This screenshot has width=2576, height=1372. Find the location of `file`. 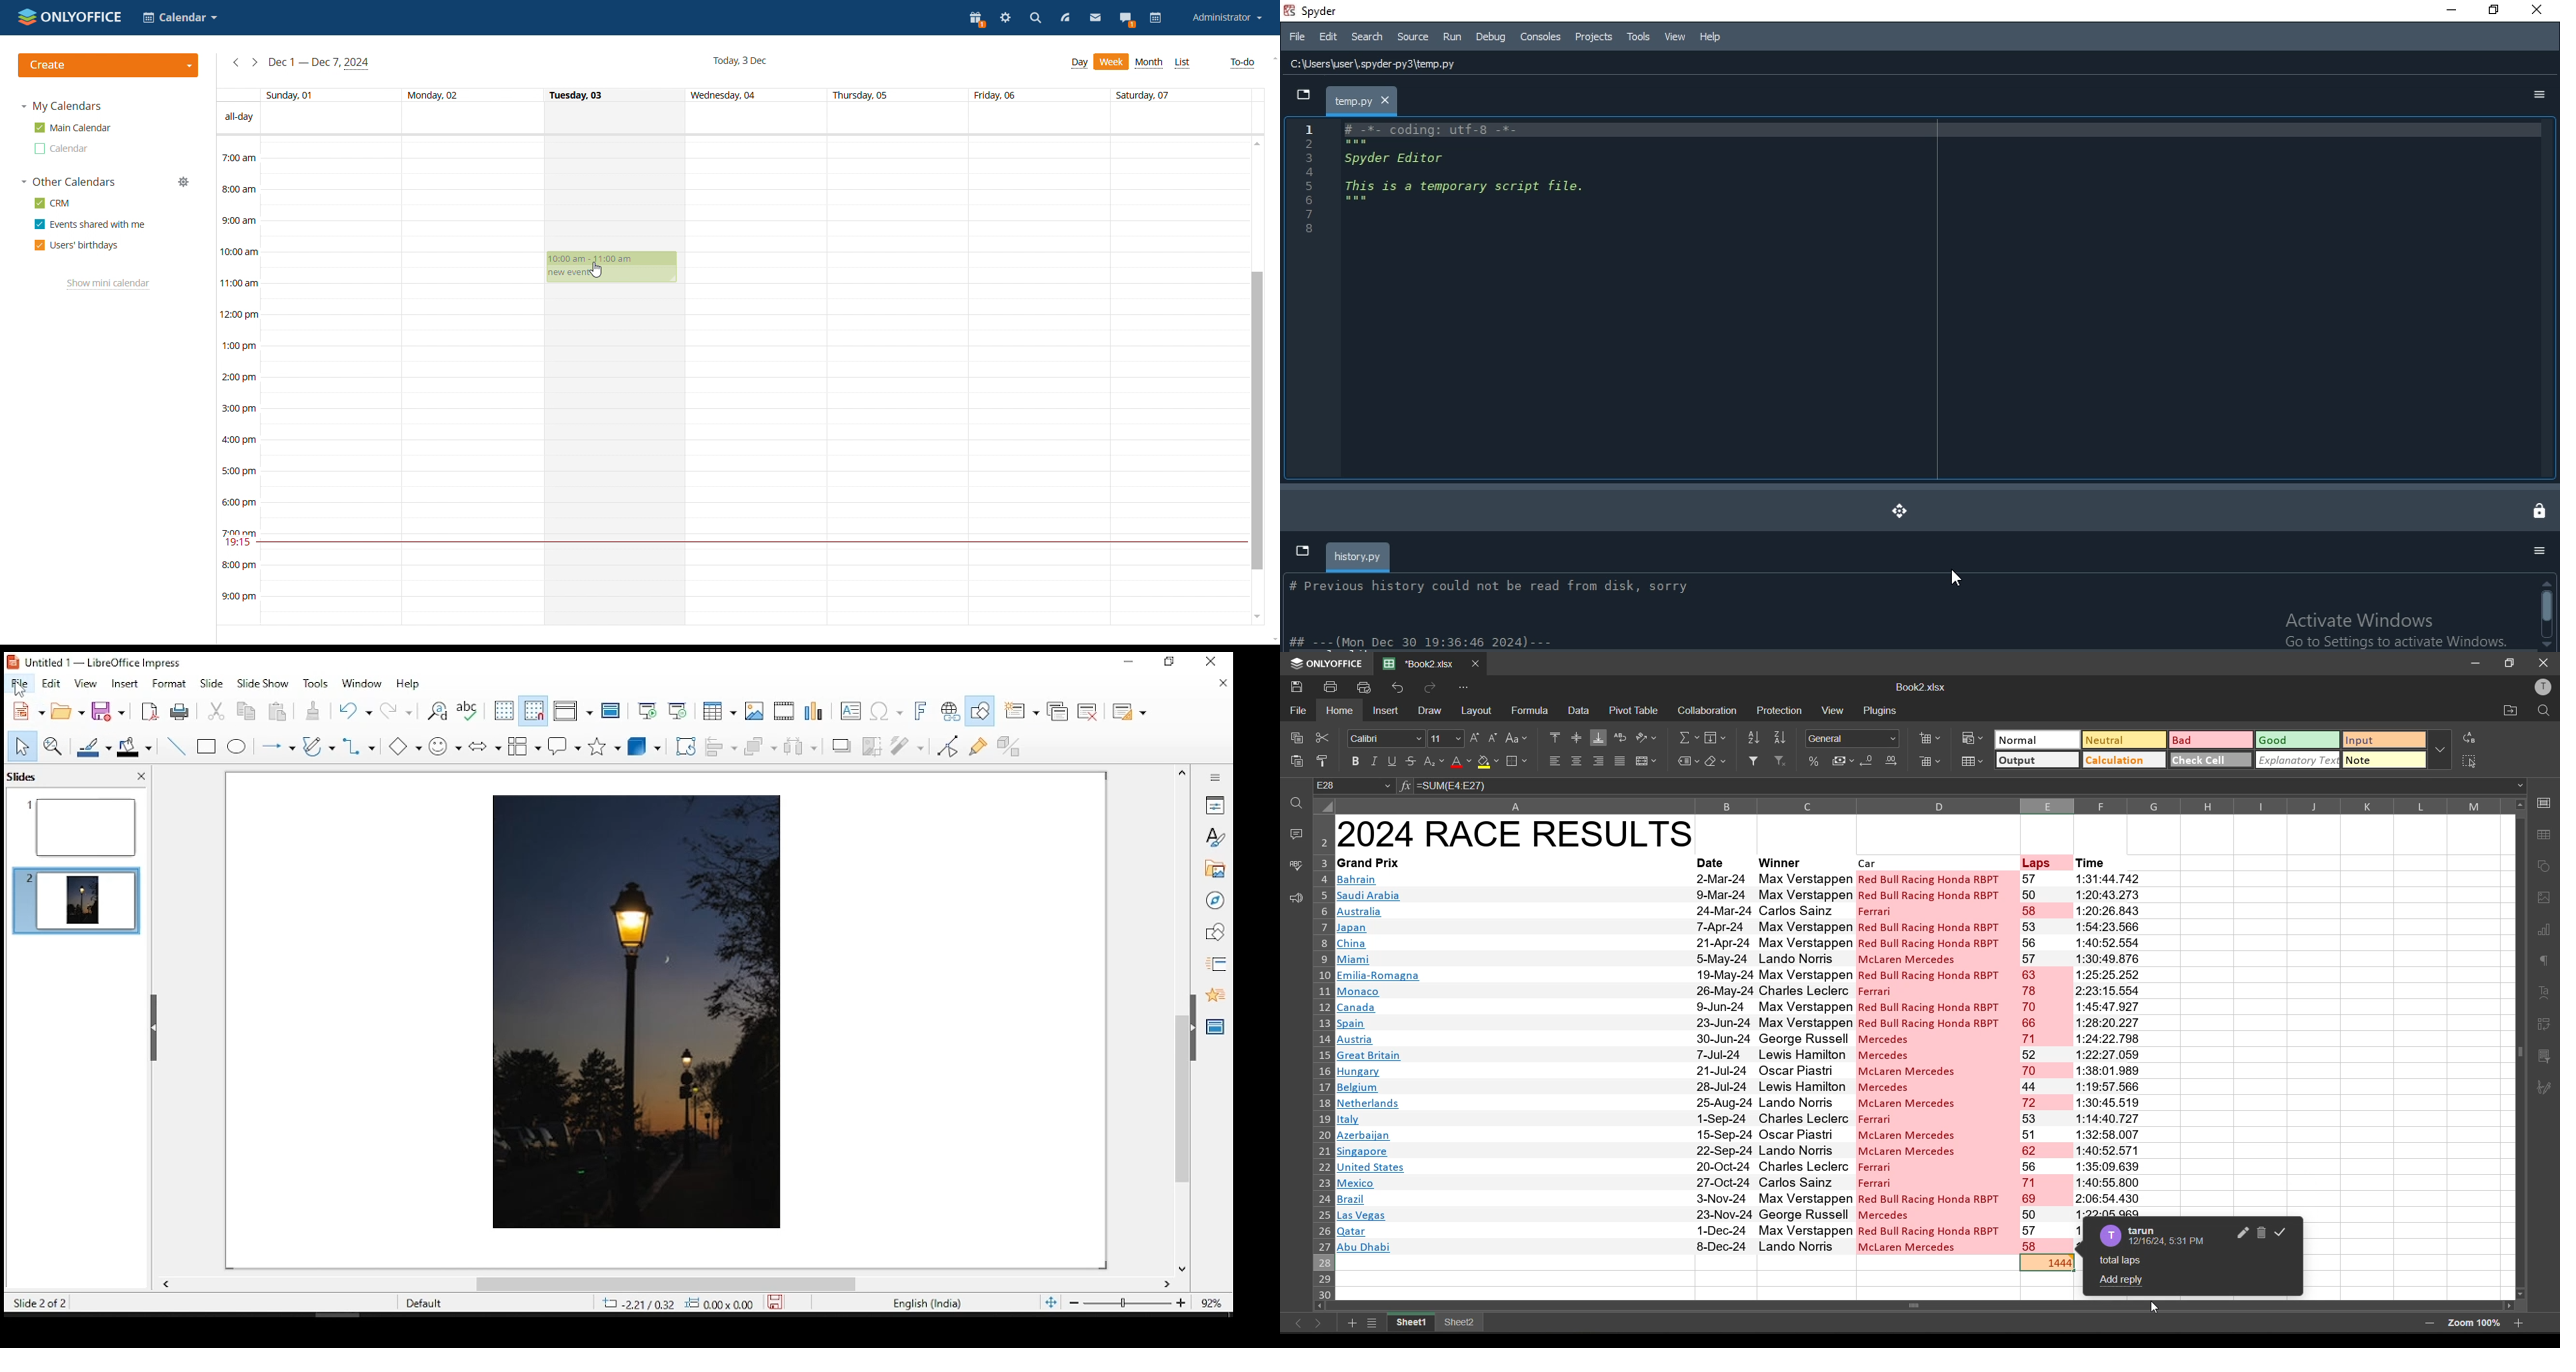

file is located at coordinates (1296, 709).